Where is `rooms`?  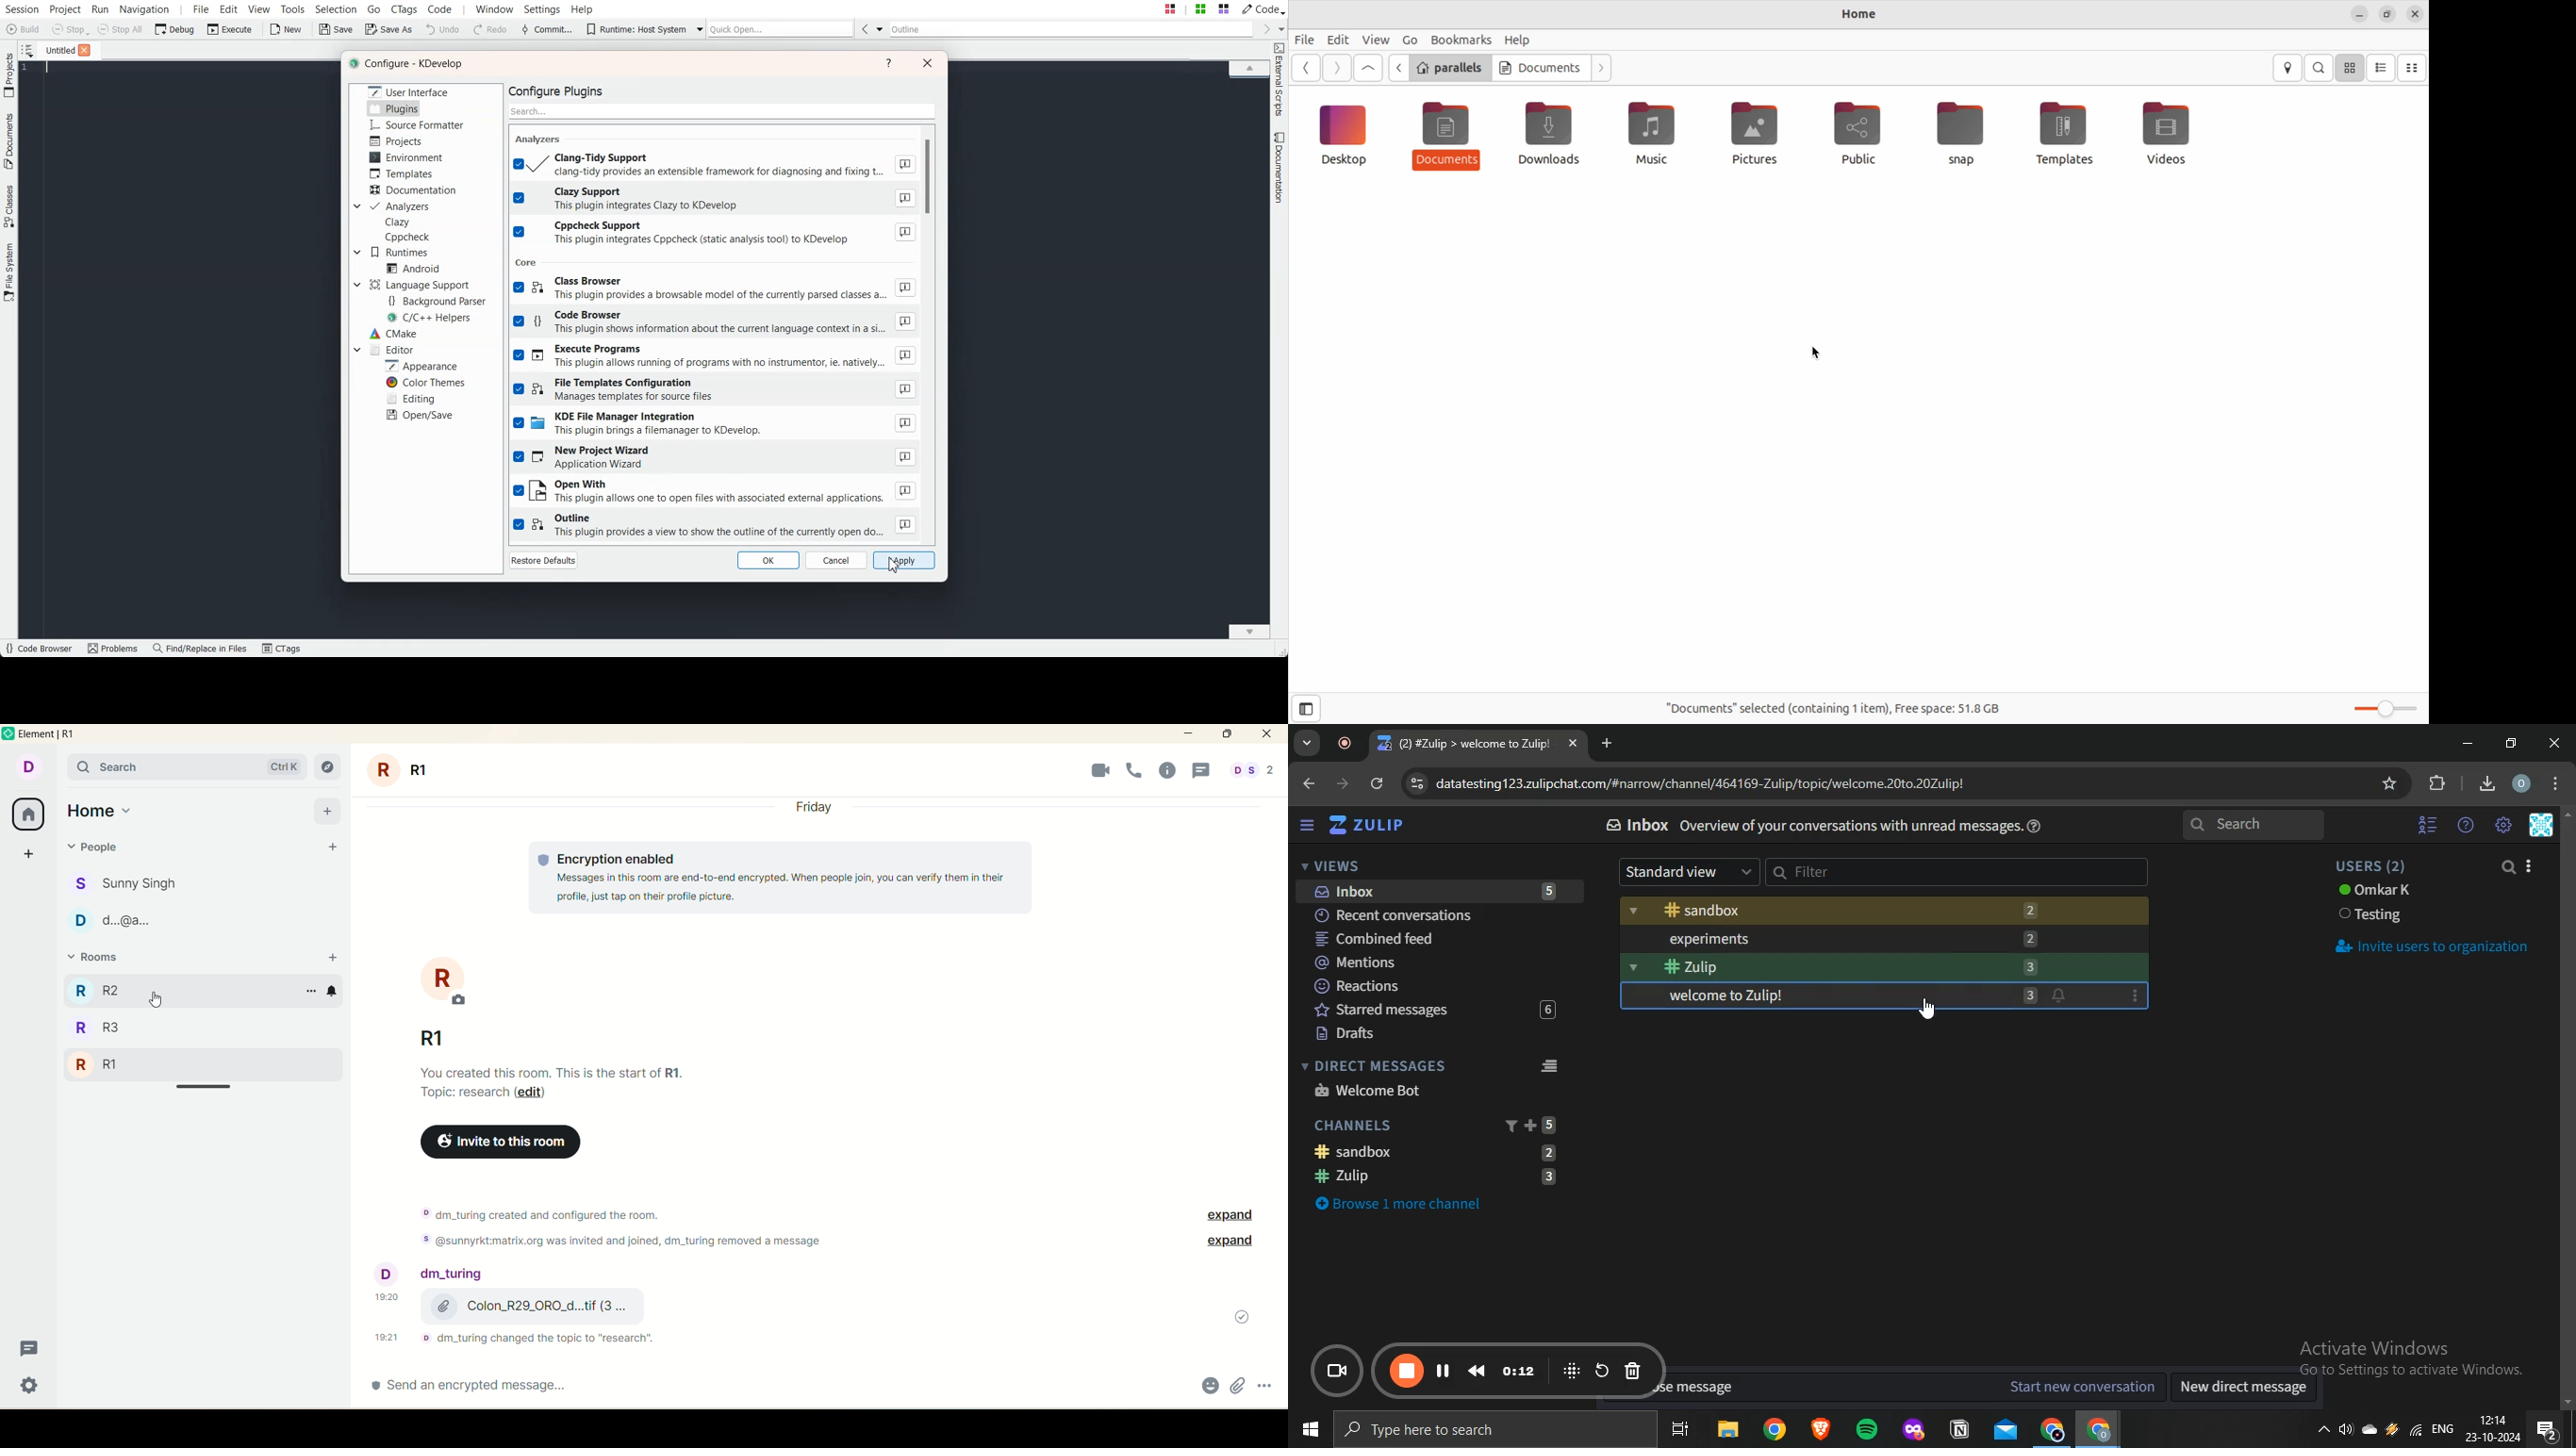
rooms is located at coordinates (103, 959).